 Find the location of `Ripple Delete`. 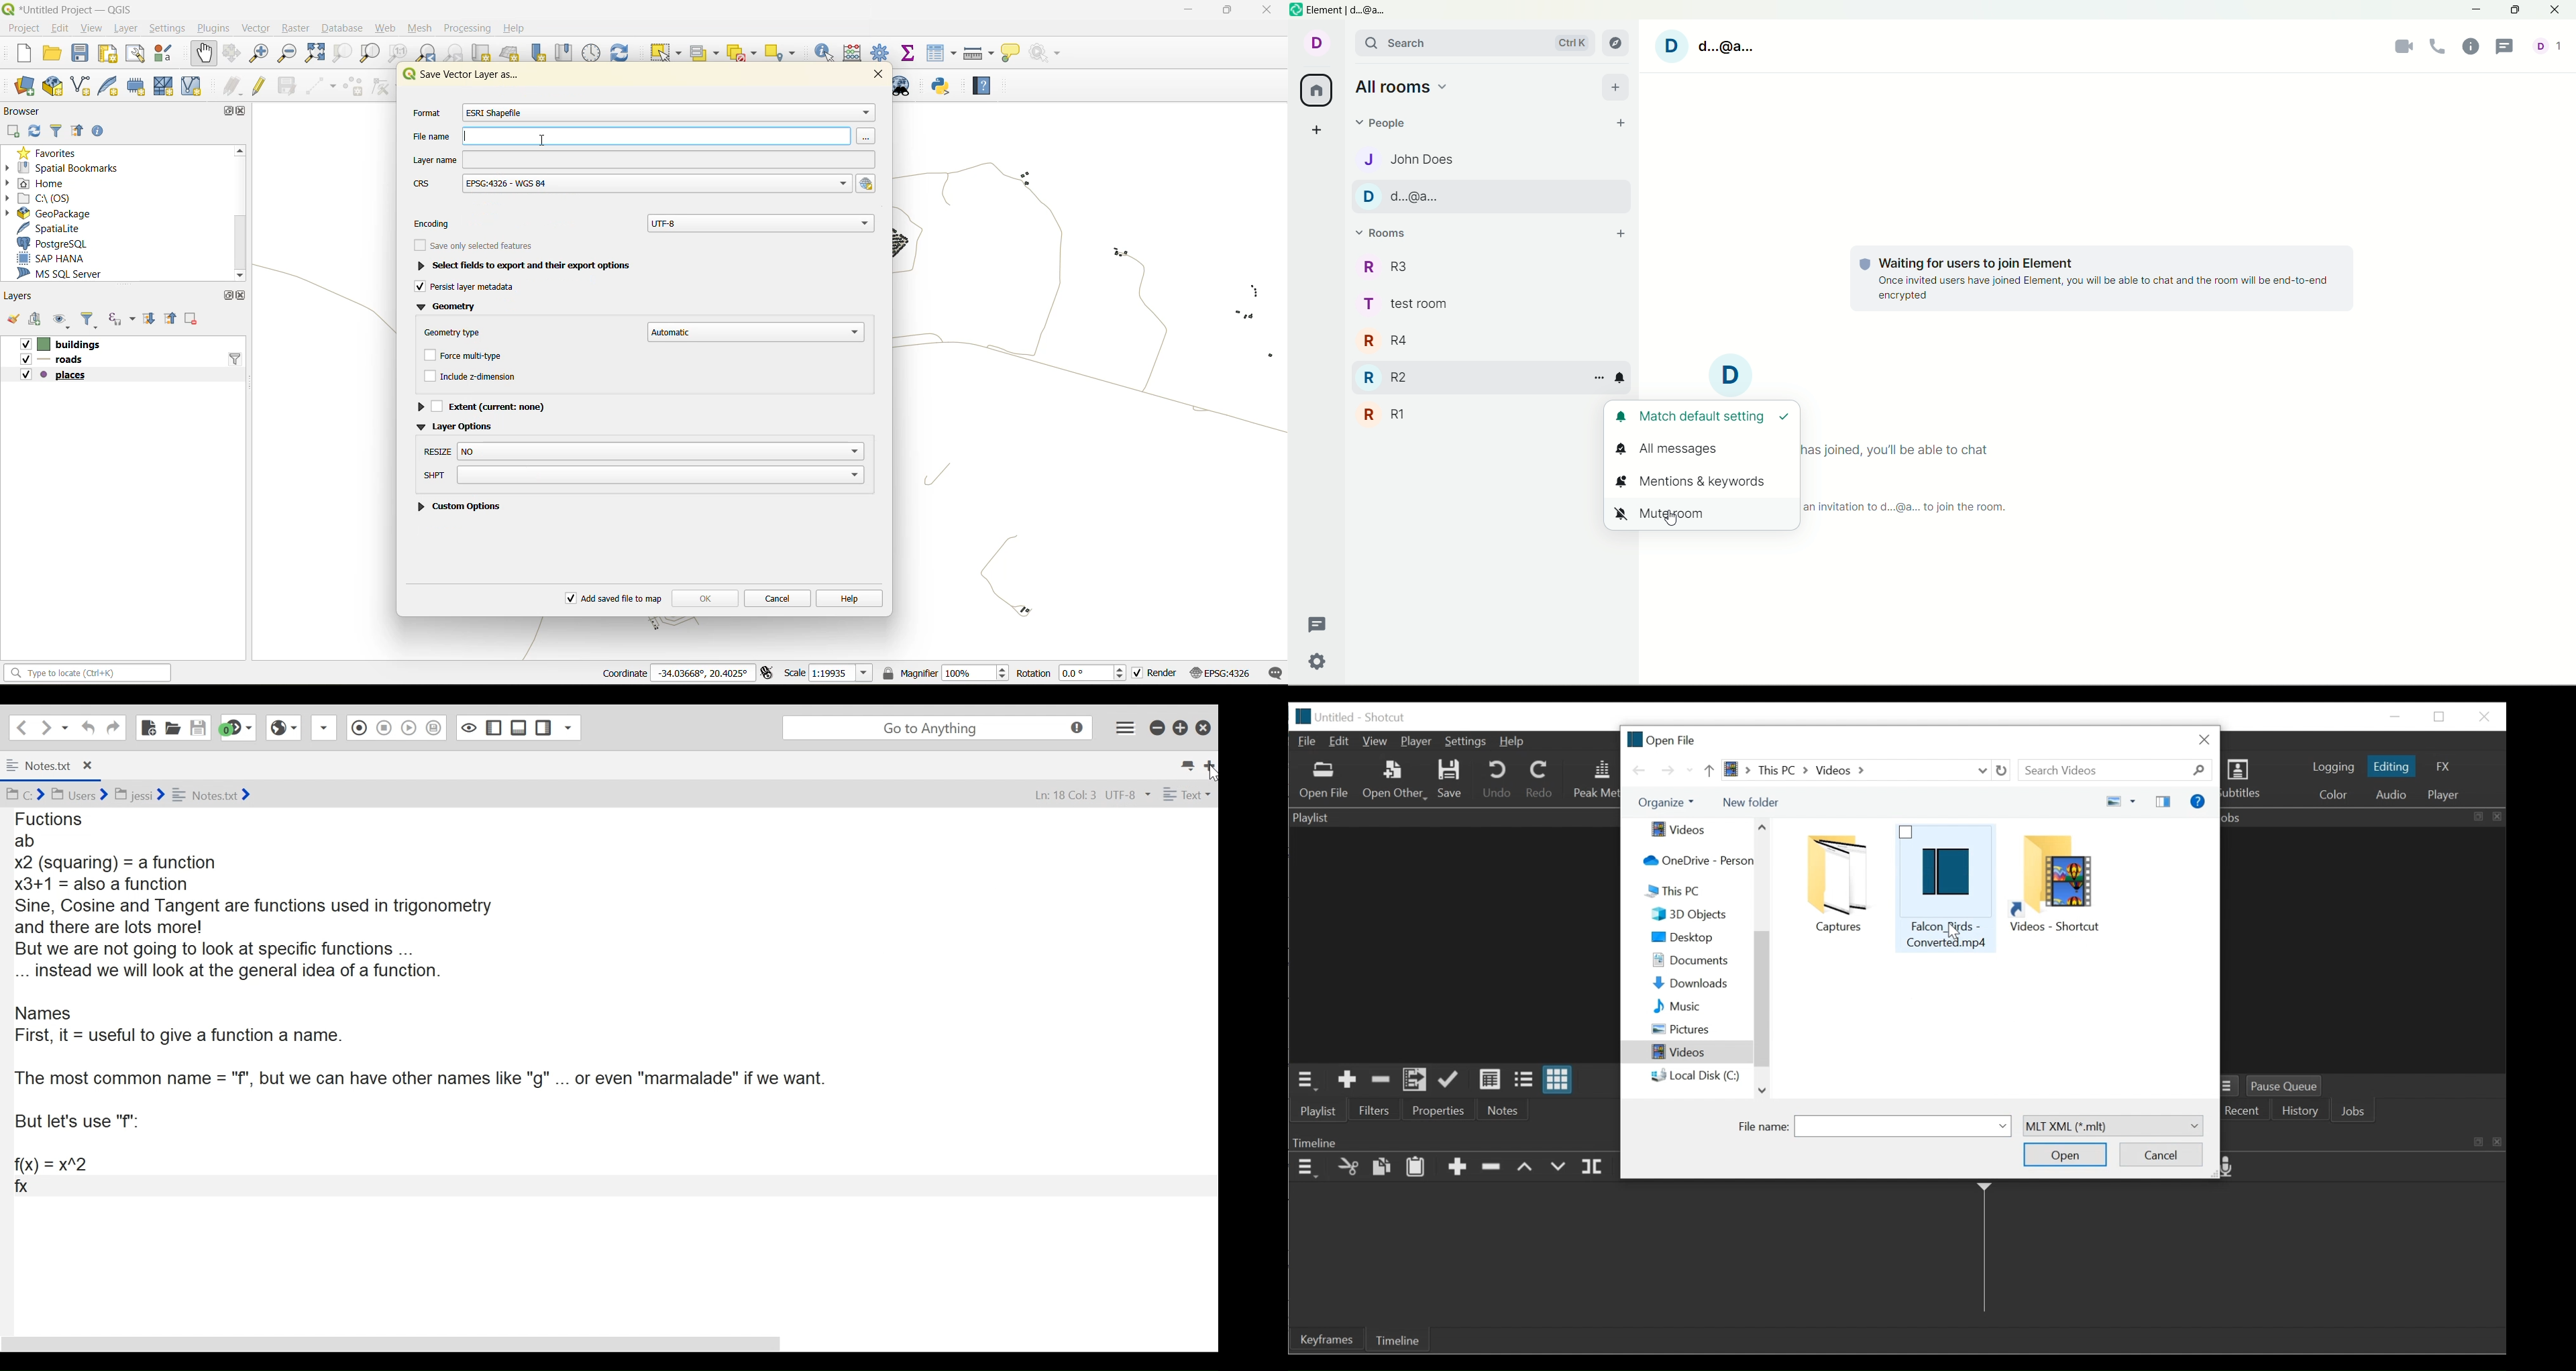

Ripple Delete is located at coordinates (1493, 1170).